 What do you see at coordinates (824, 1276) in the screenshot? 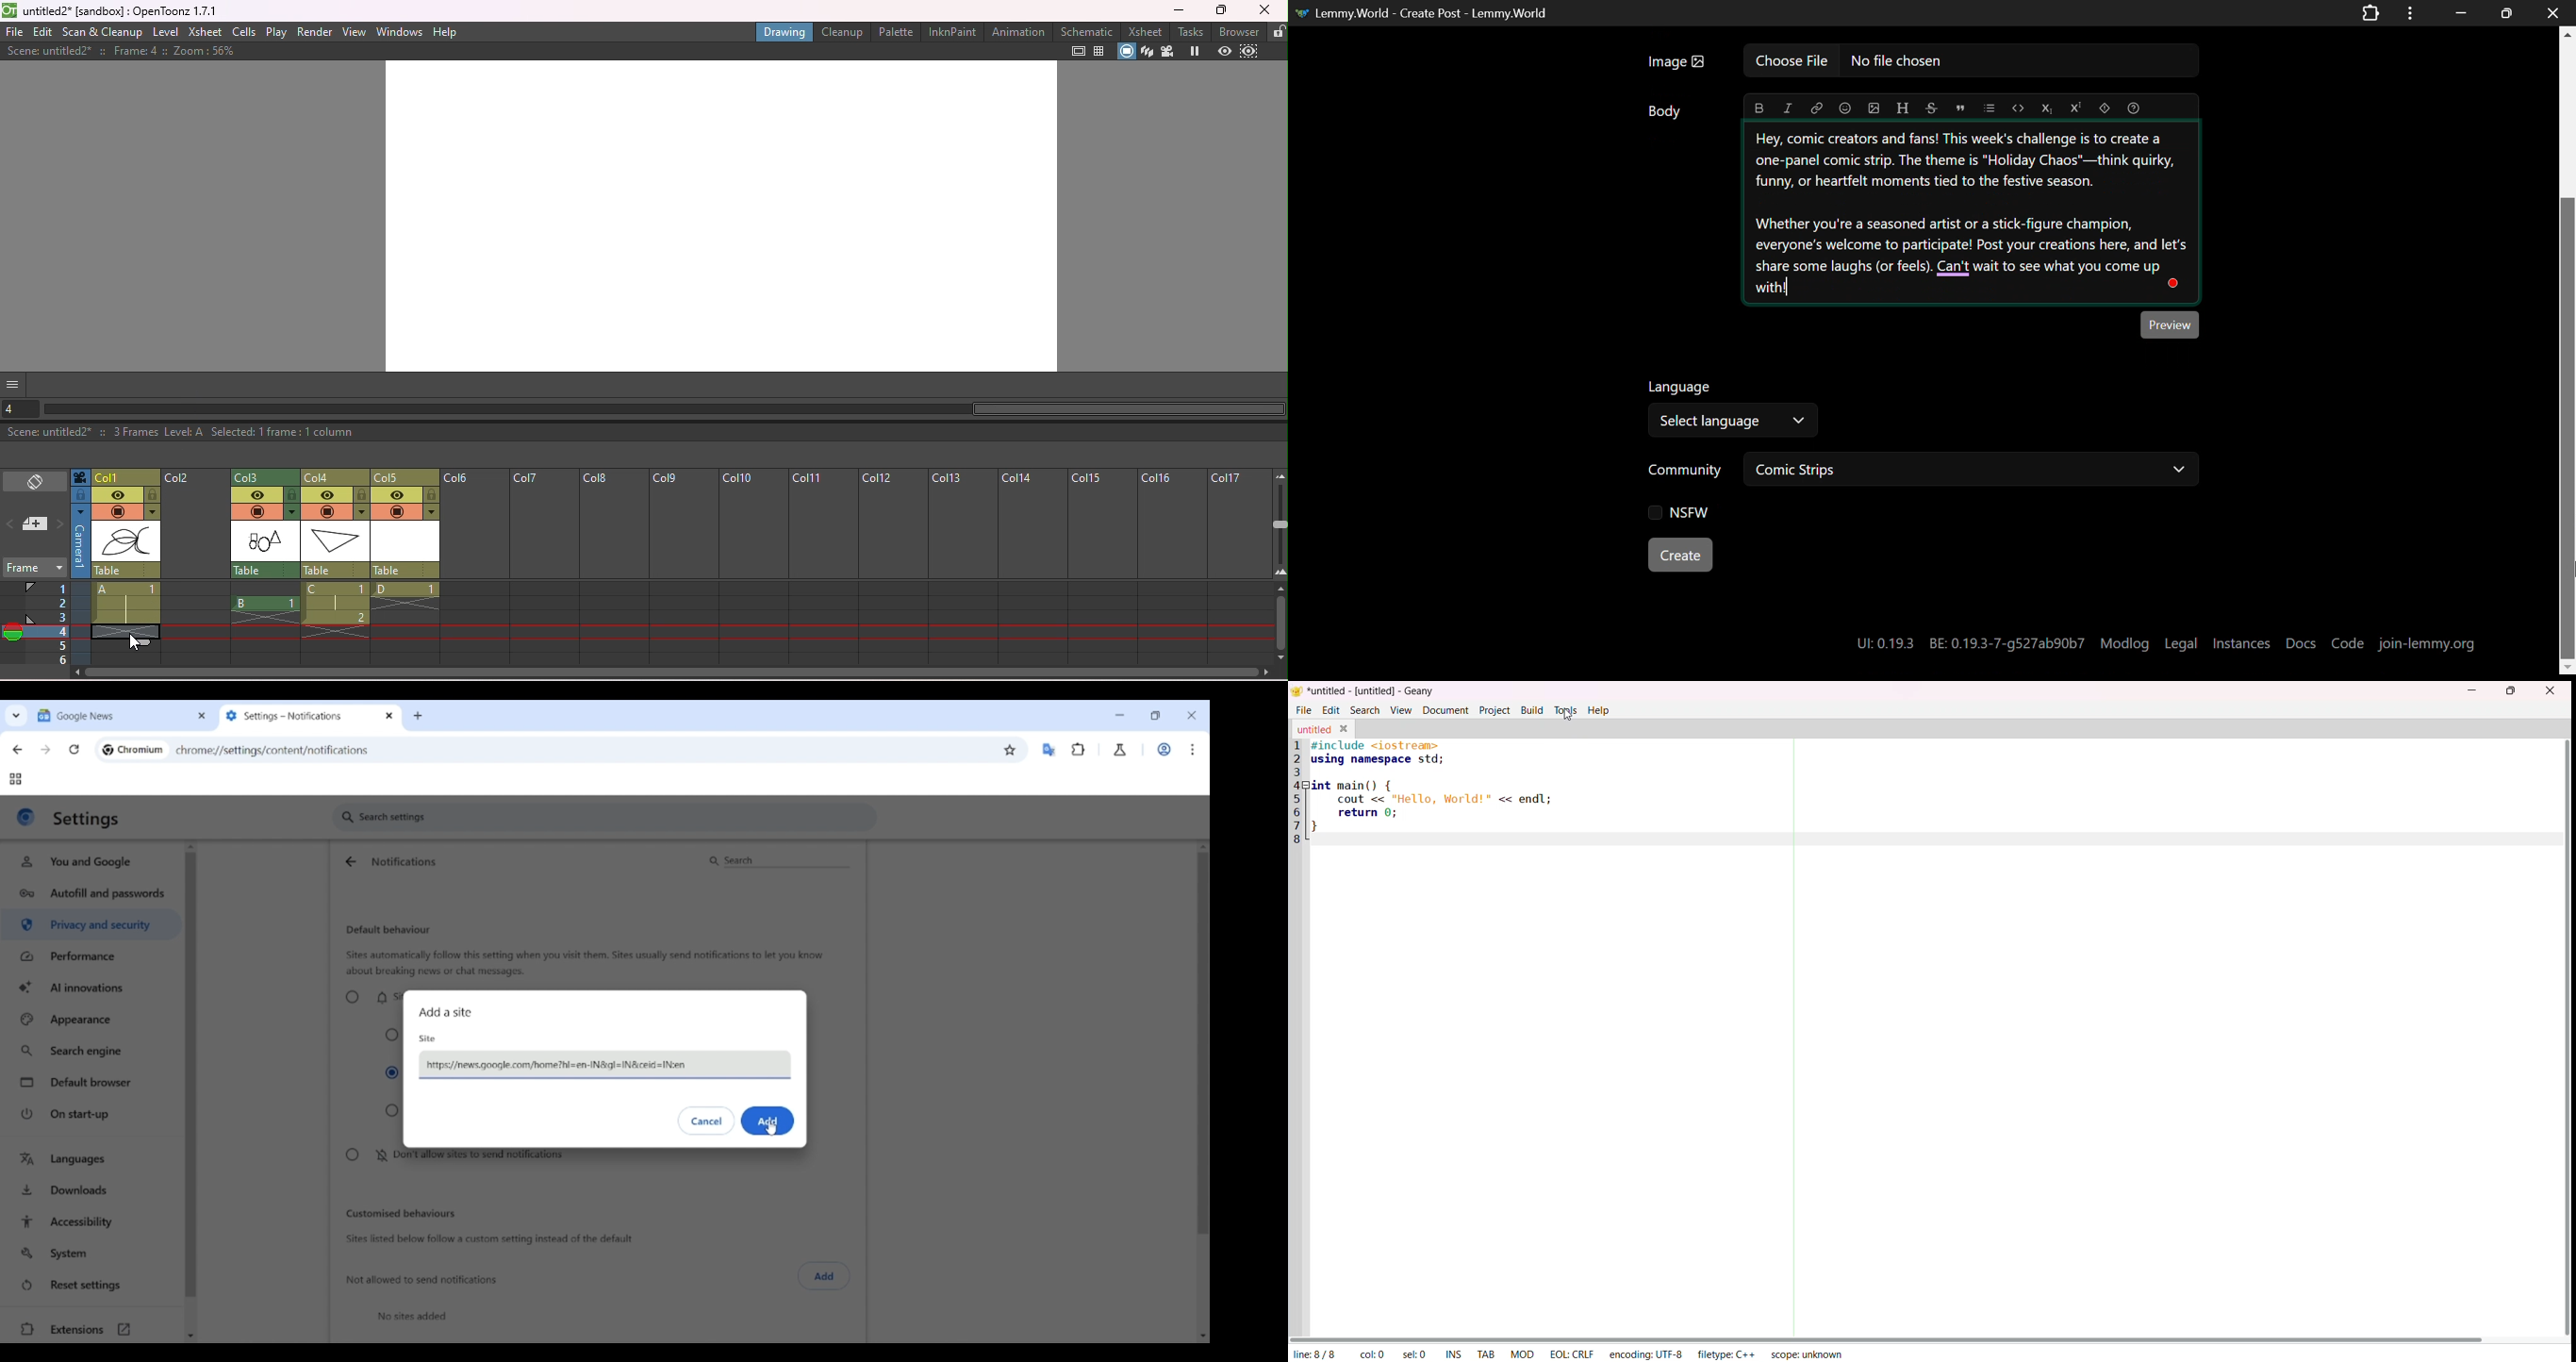
I see `Click to add sites not allowed to send notifications` at bounding box center [824, 1276].